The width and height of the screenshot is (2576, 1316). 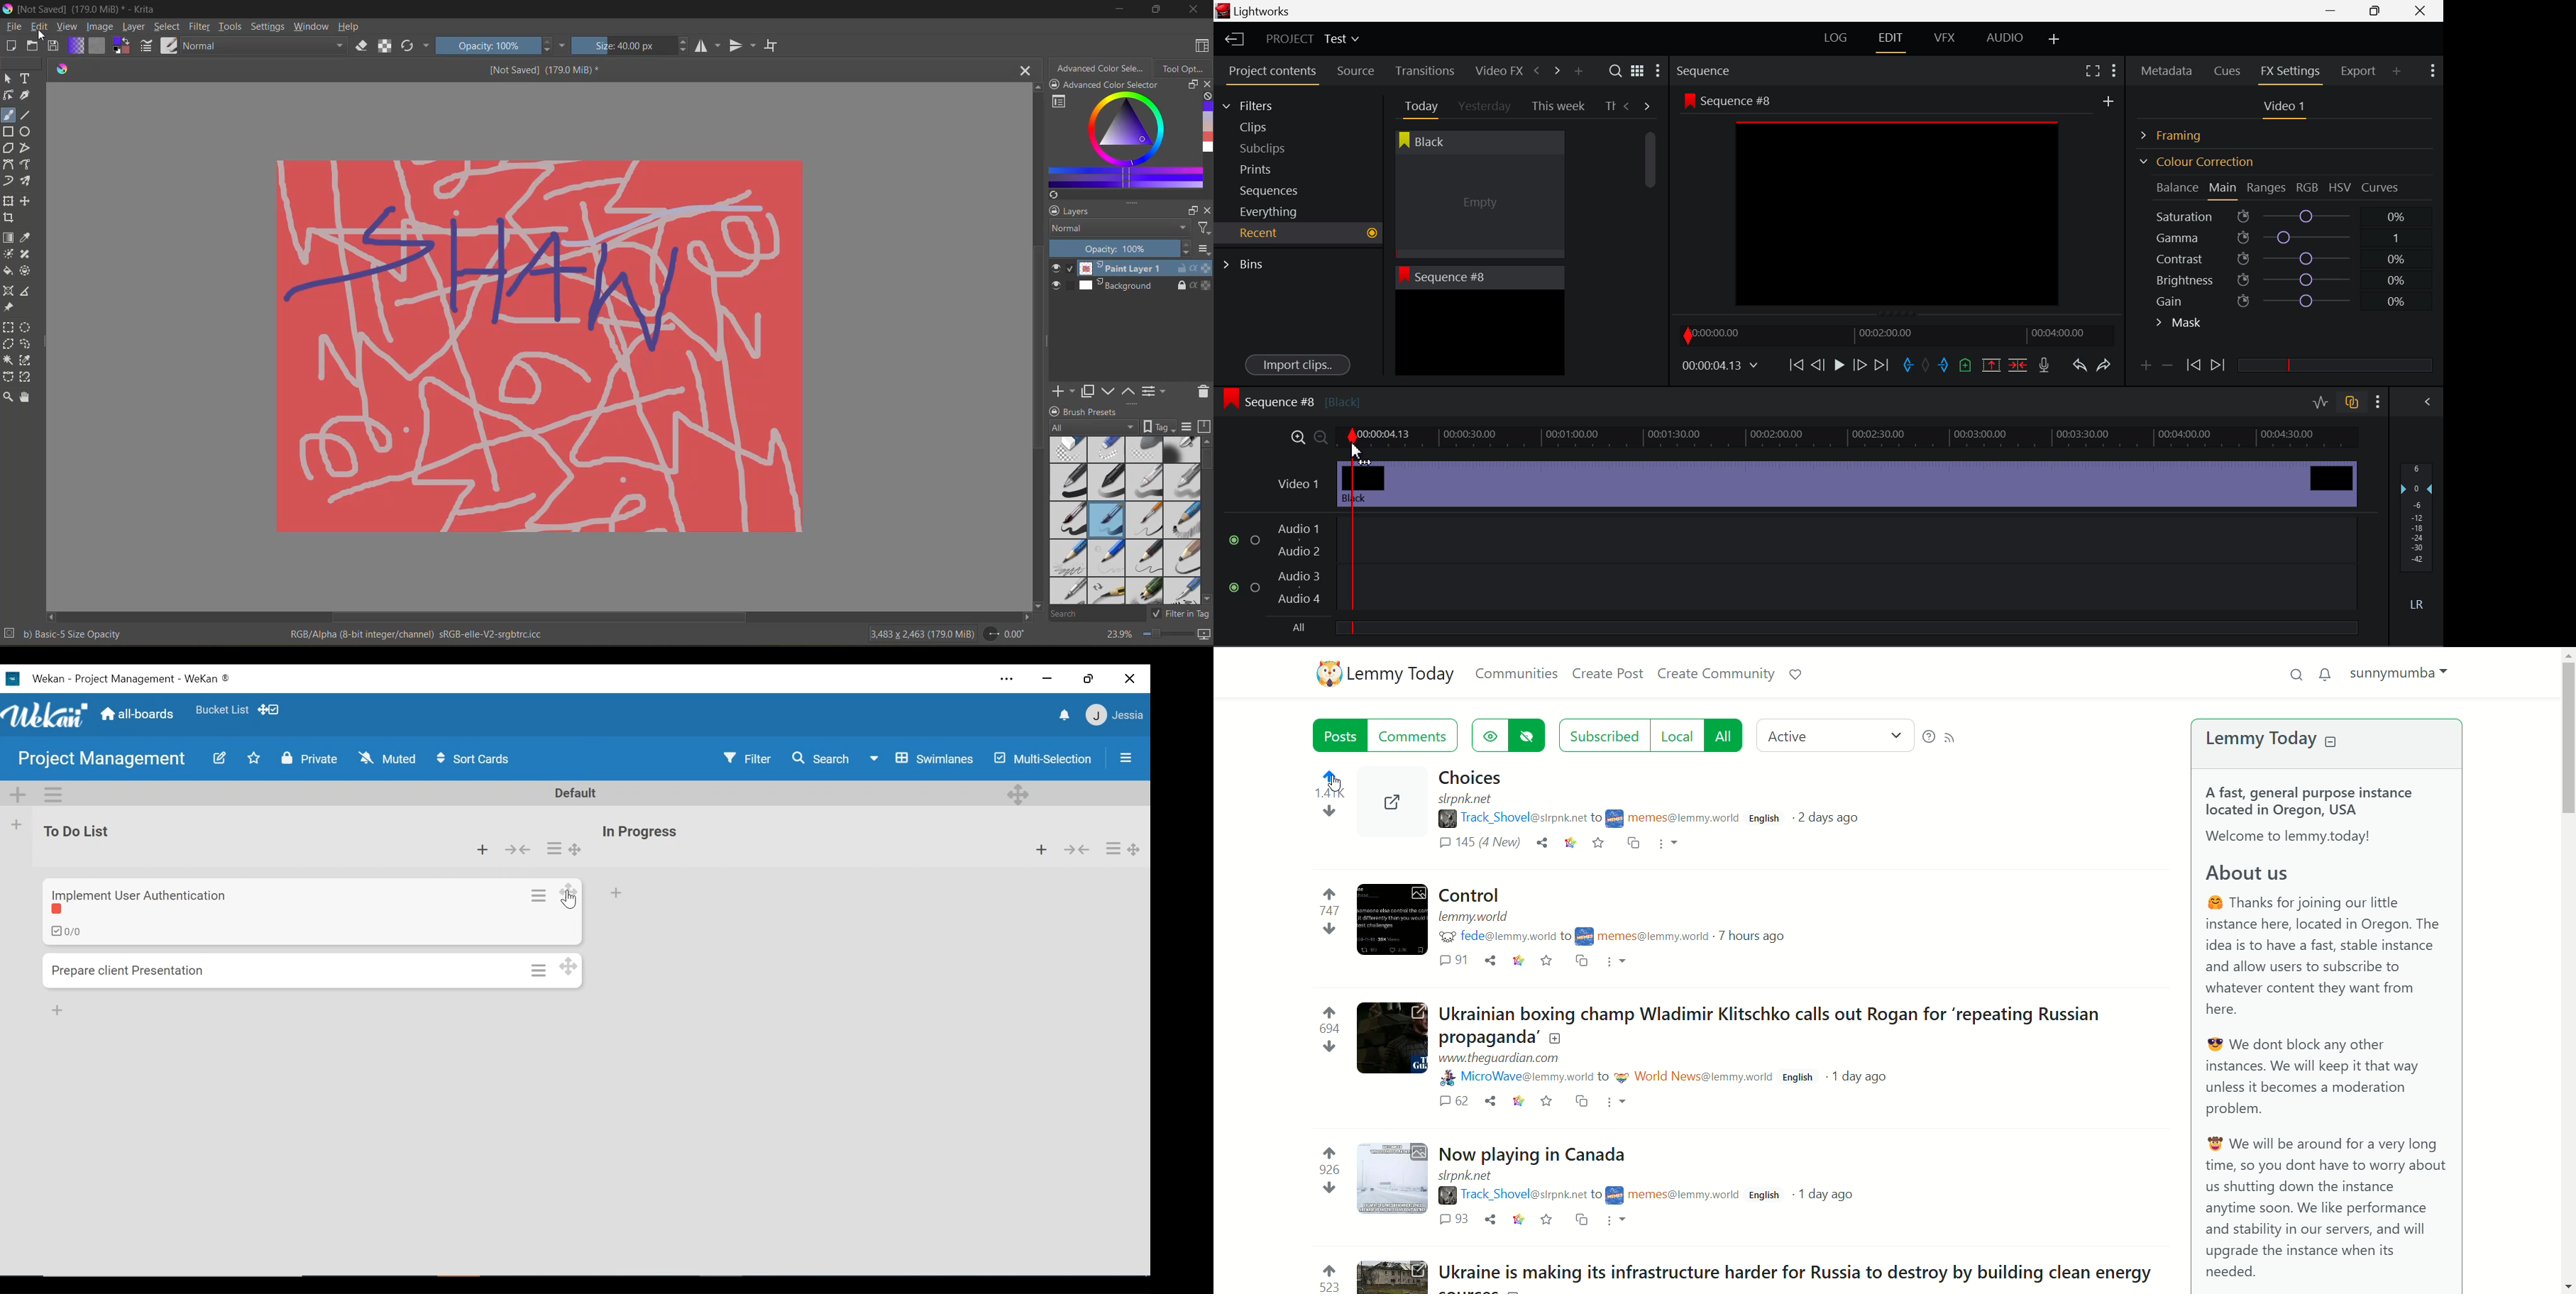 I want to click on 747, so click(x=1330, y=911).